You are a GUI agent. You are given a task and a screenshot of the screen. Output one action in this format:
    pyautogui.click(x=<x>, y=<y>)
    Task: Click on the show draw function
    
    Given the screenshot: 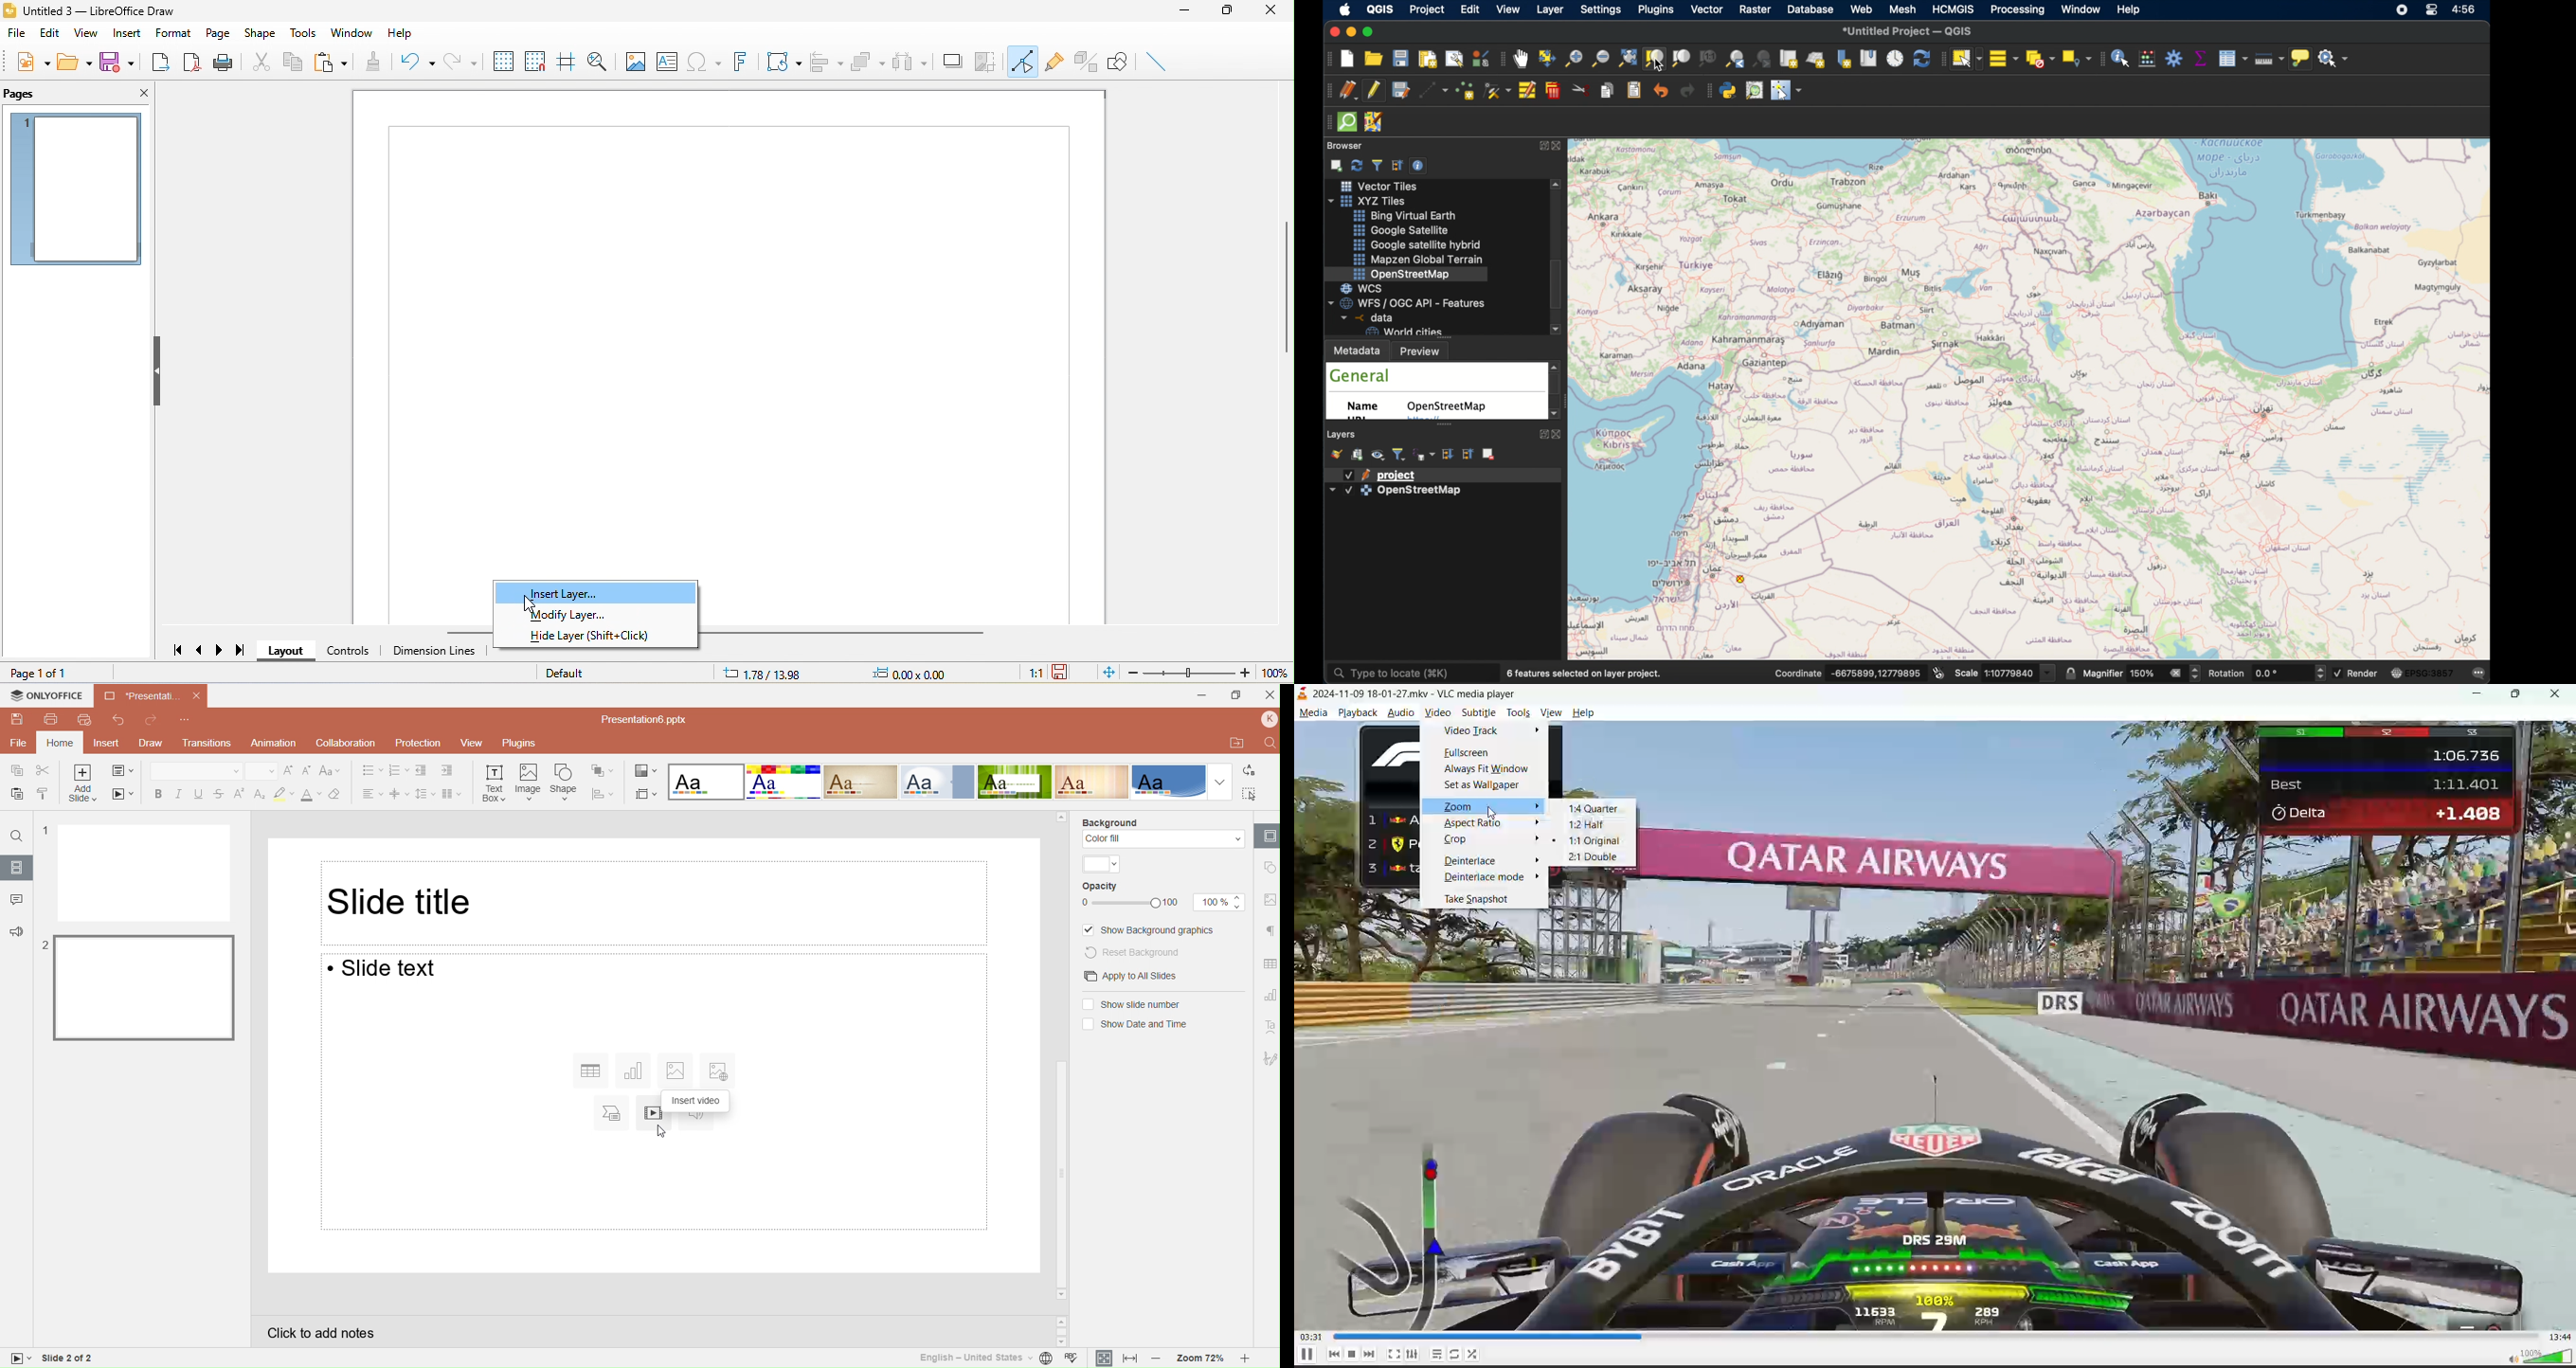 What is the action you would take?
    pyautogui.click(x=1120, y=62)
    